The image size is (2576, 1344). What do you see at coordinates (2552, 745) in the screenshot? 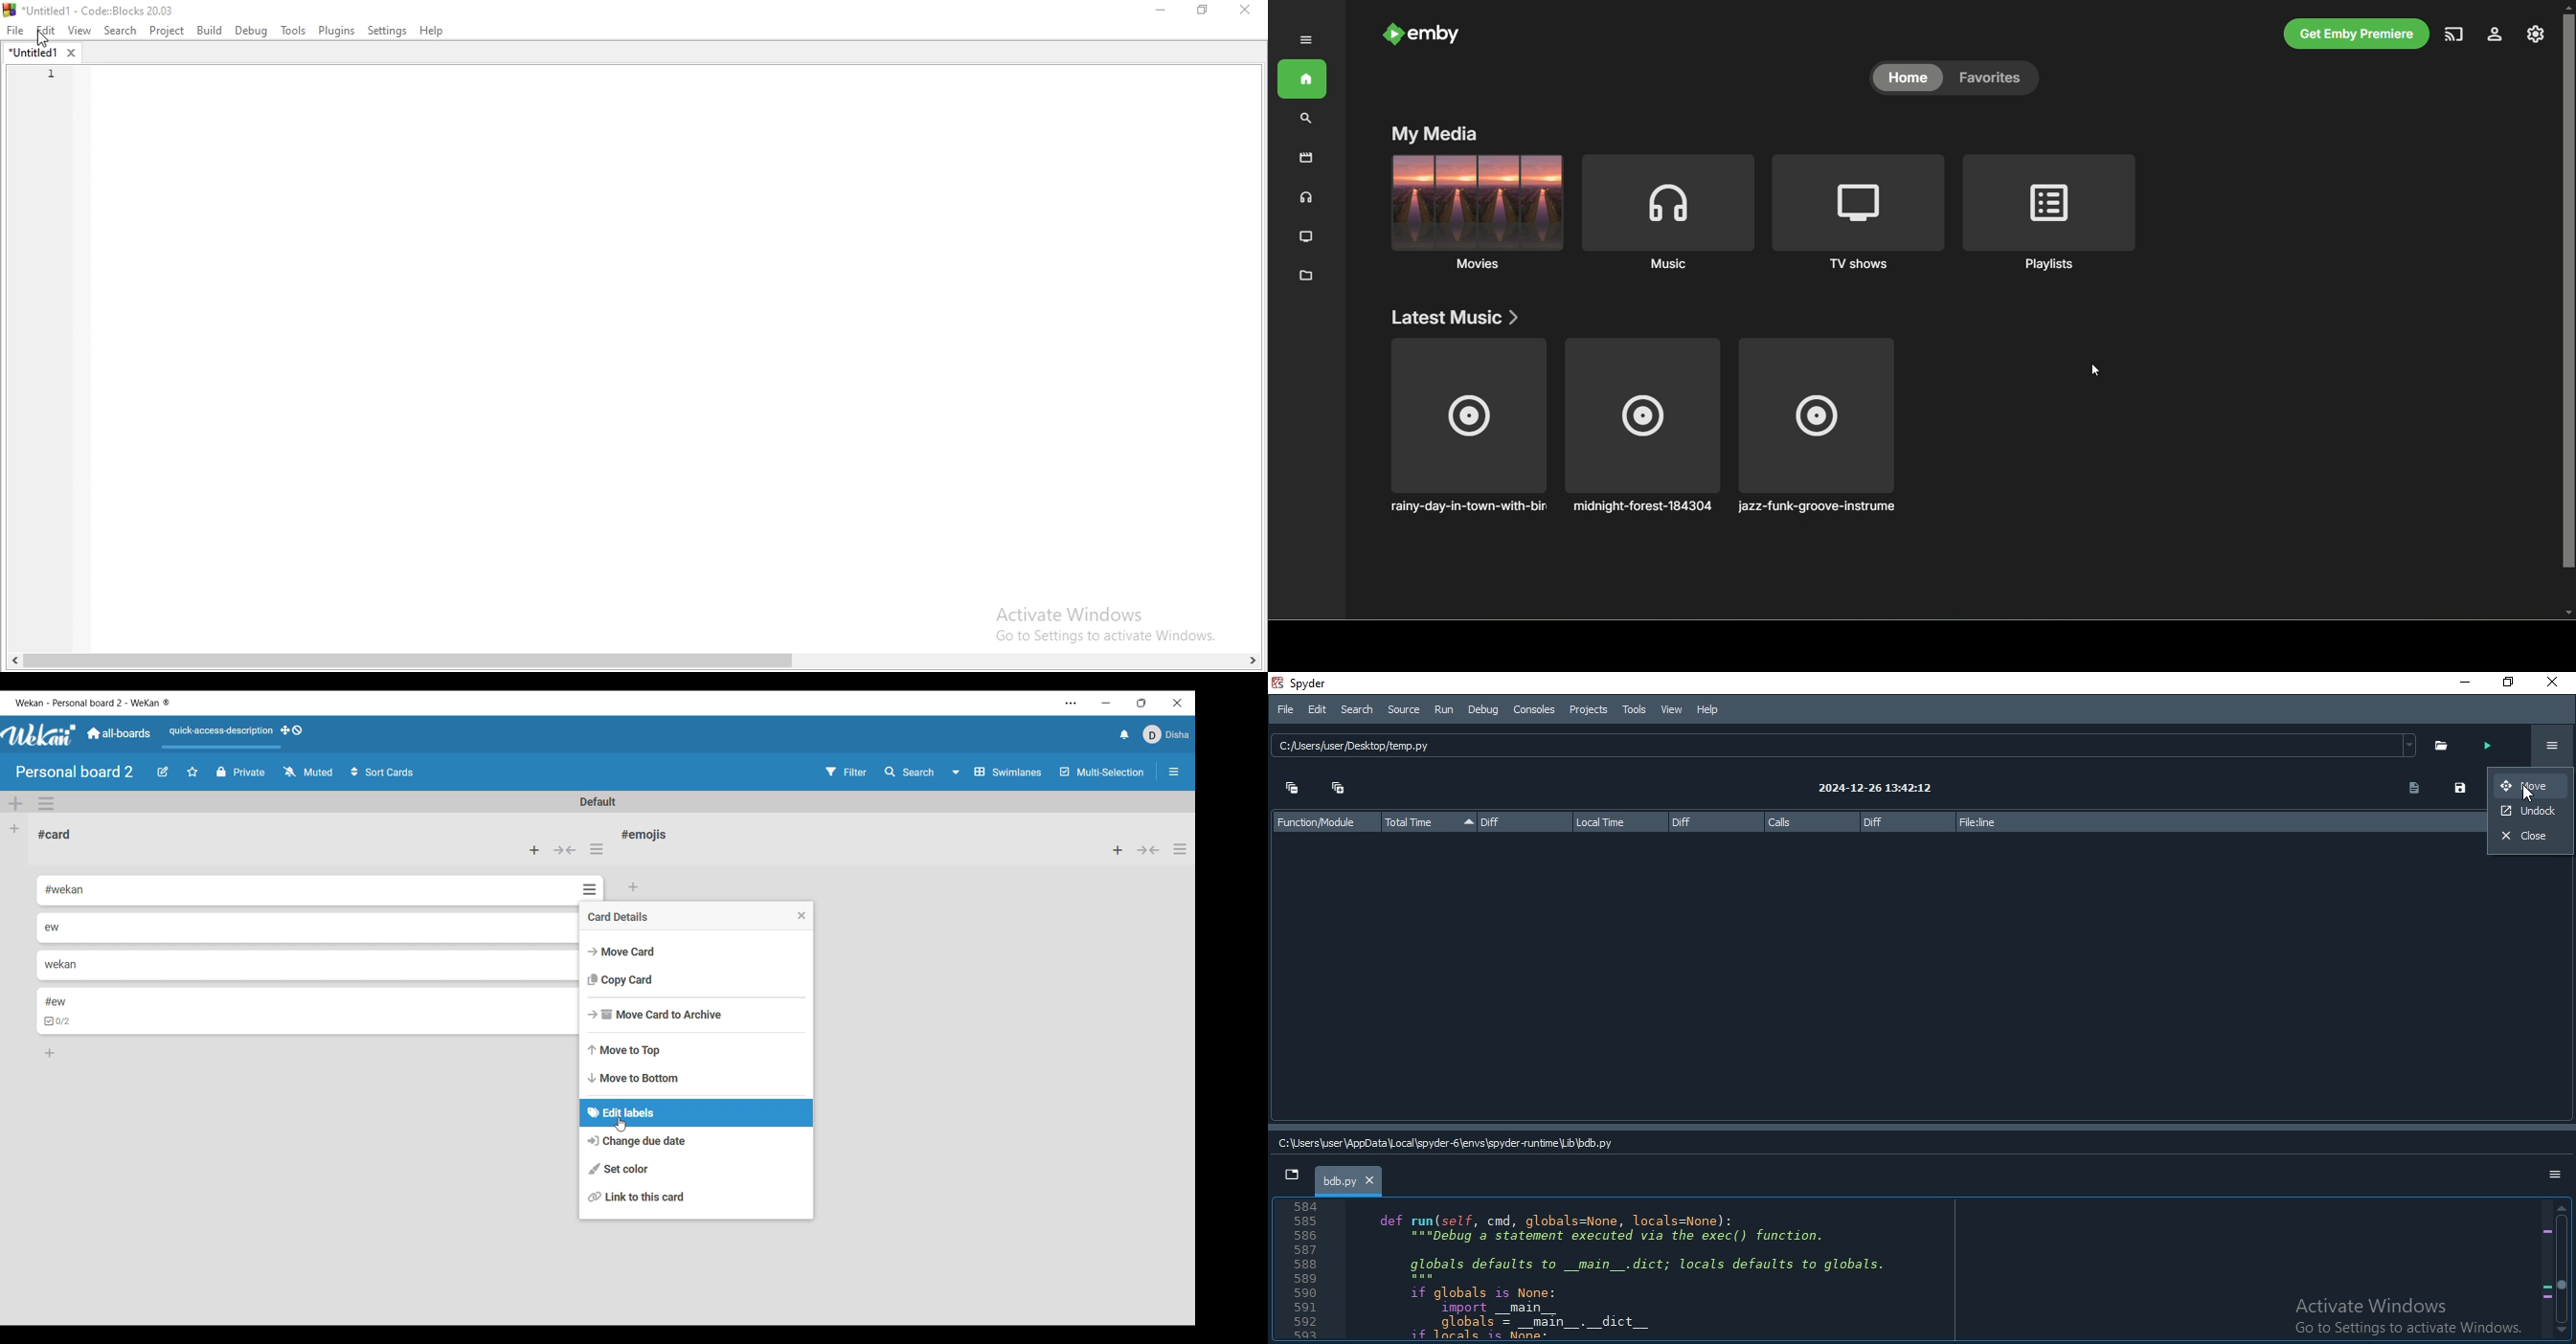
I see `options` at bounding box center [2552, 745].